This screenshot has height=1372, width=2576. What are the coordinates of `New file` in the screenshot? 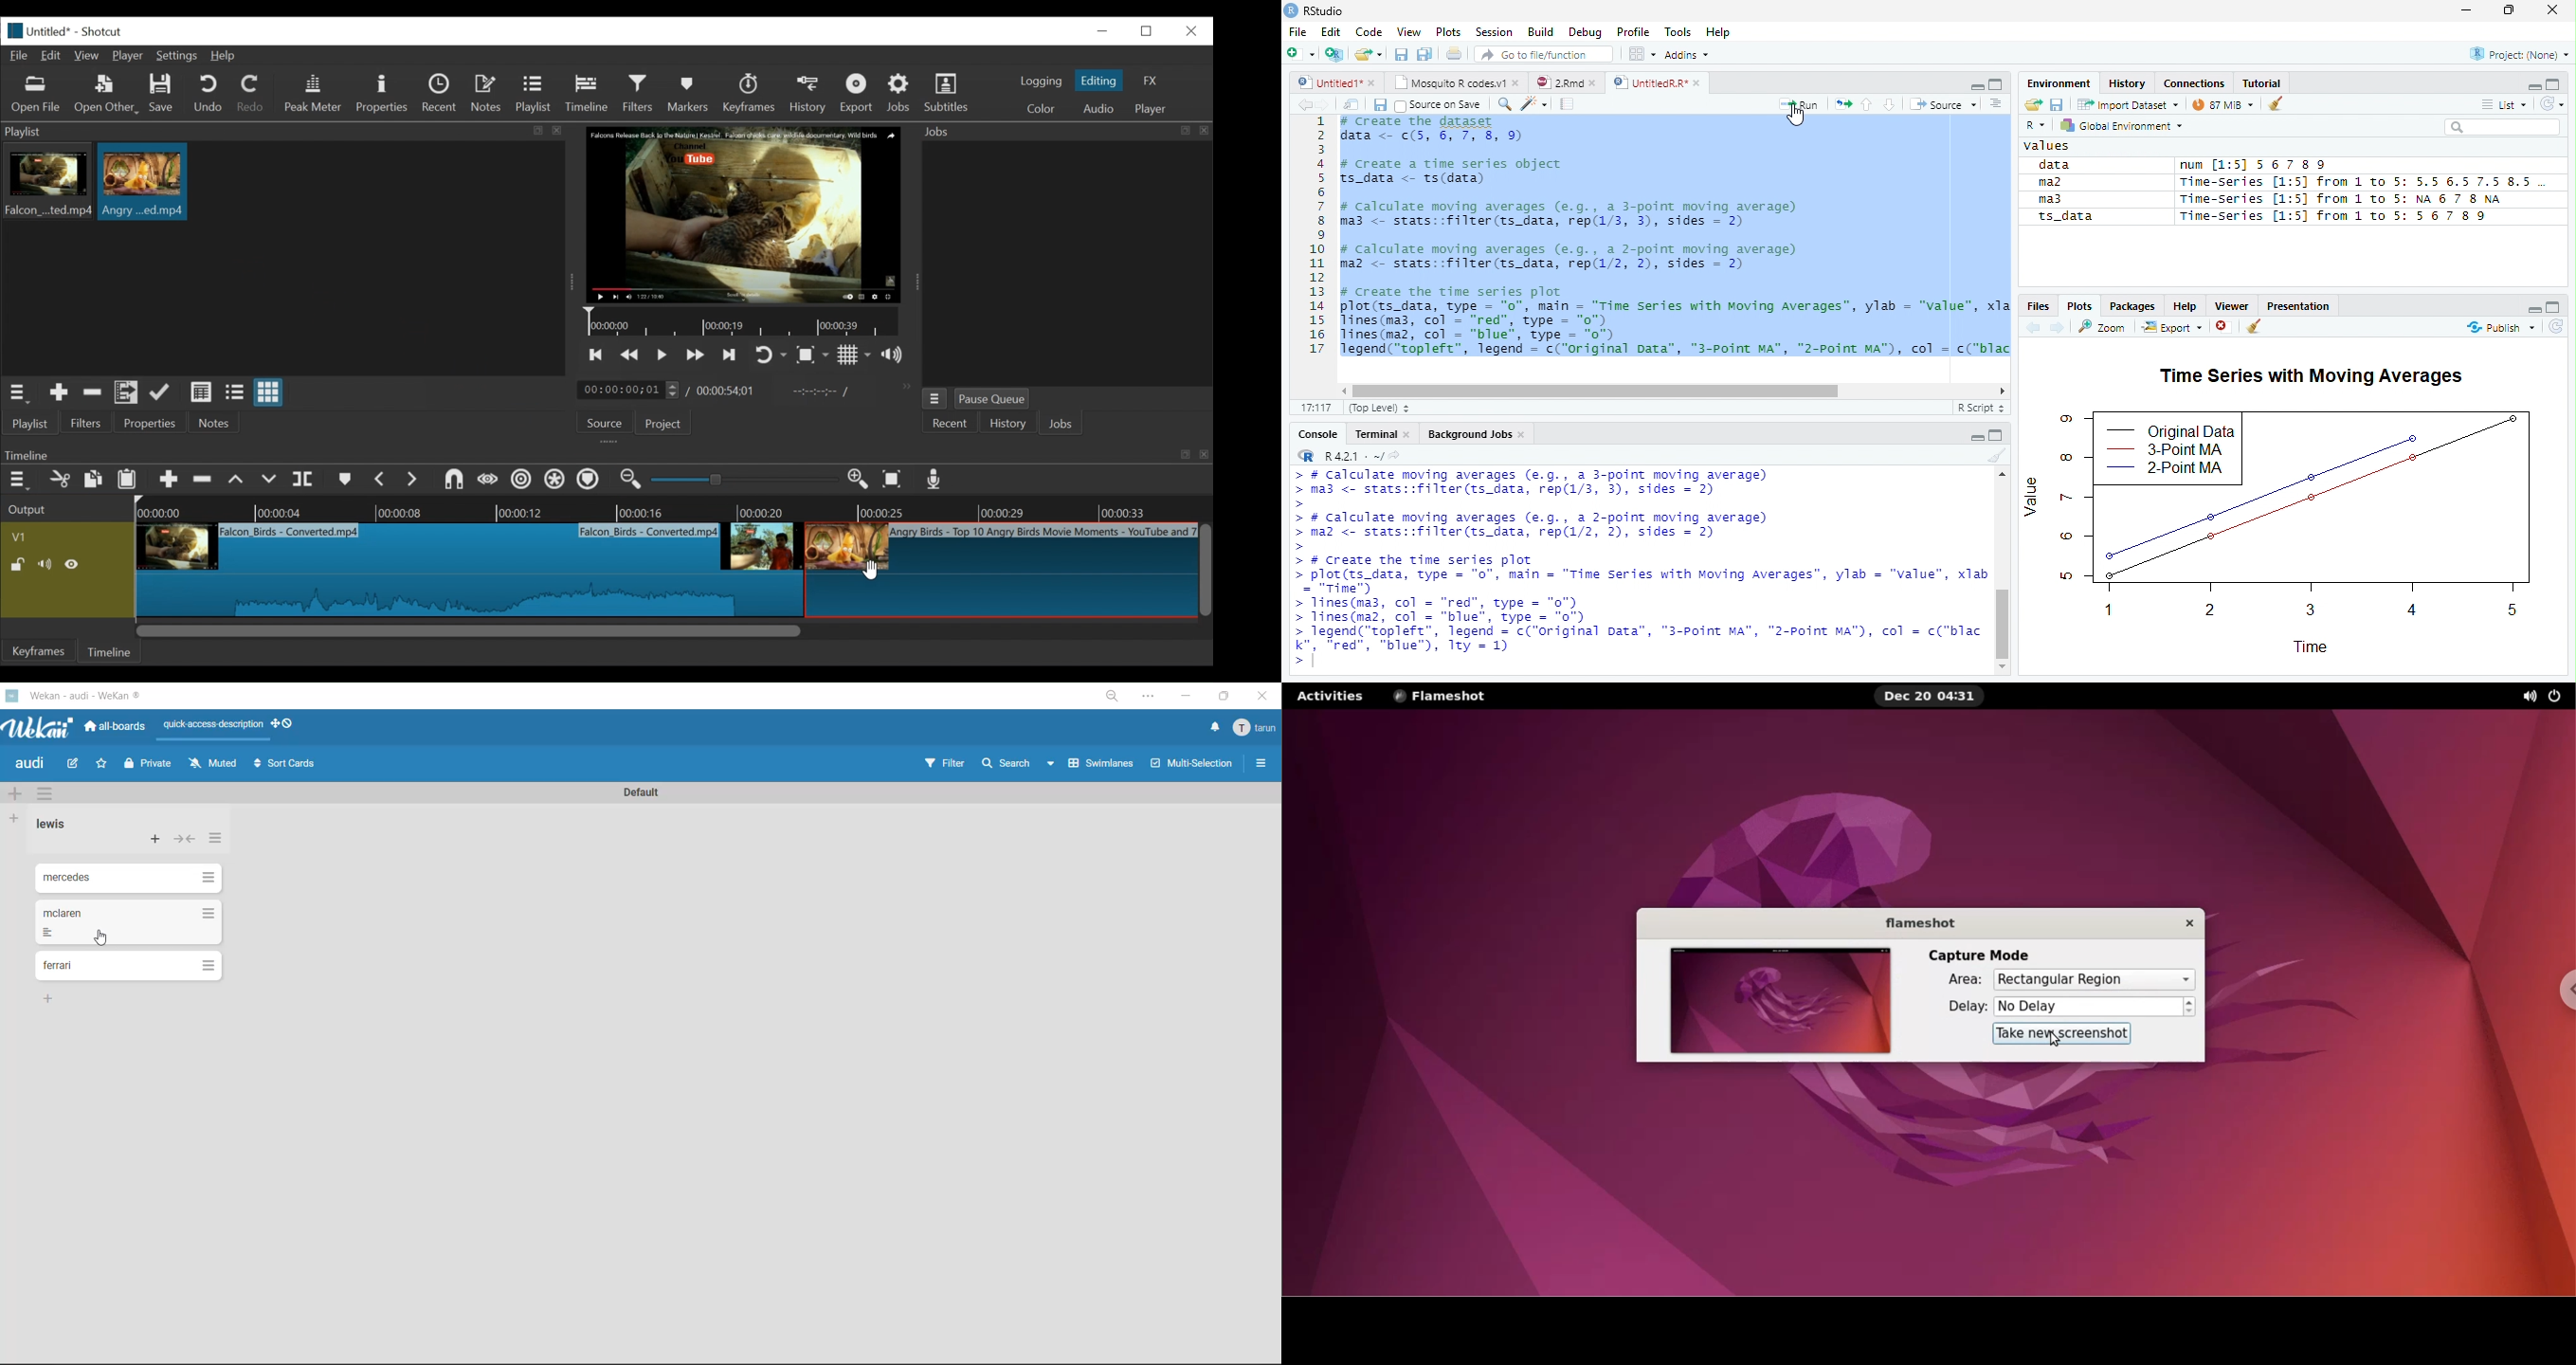 It's located at (1299, 54).